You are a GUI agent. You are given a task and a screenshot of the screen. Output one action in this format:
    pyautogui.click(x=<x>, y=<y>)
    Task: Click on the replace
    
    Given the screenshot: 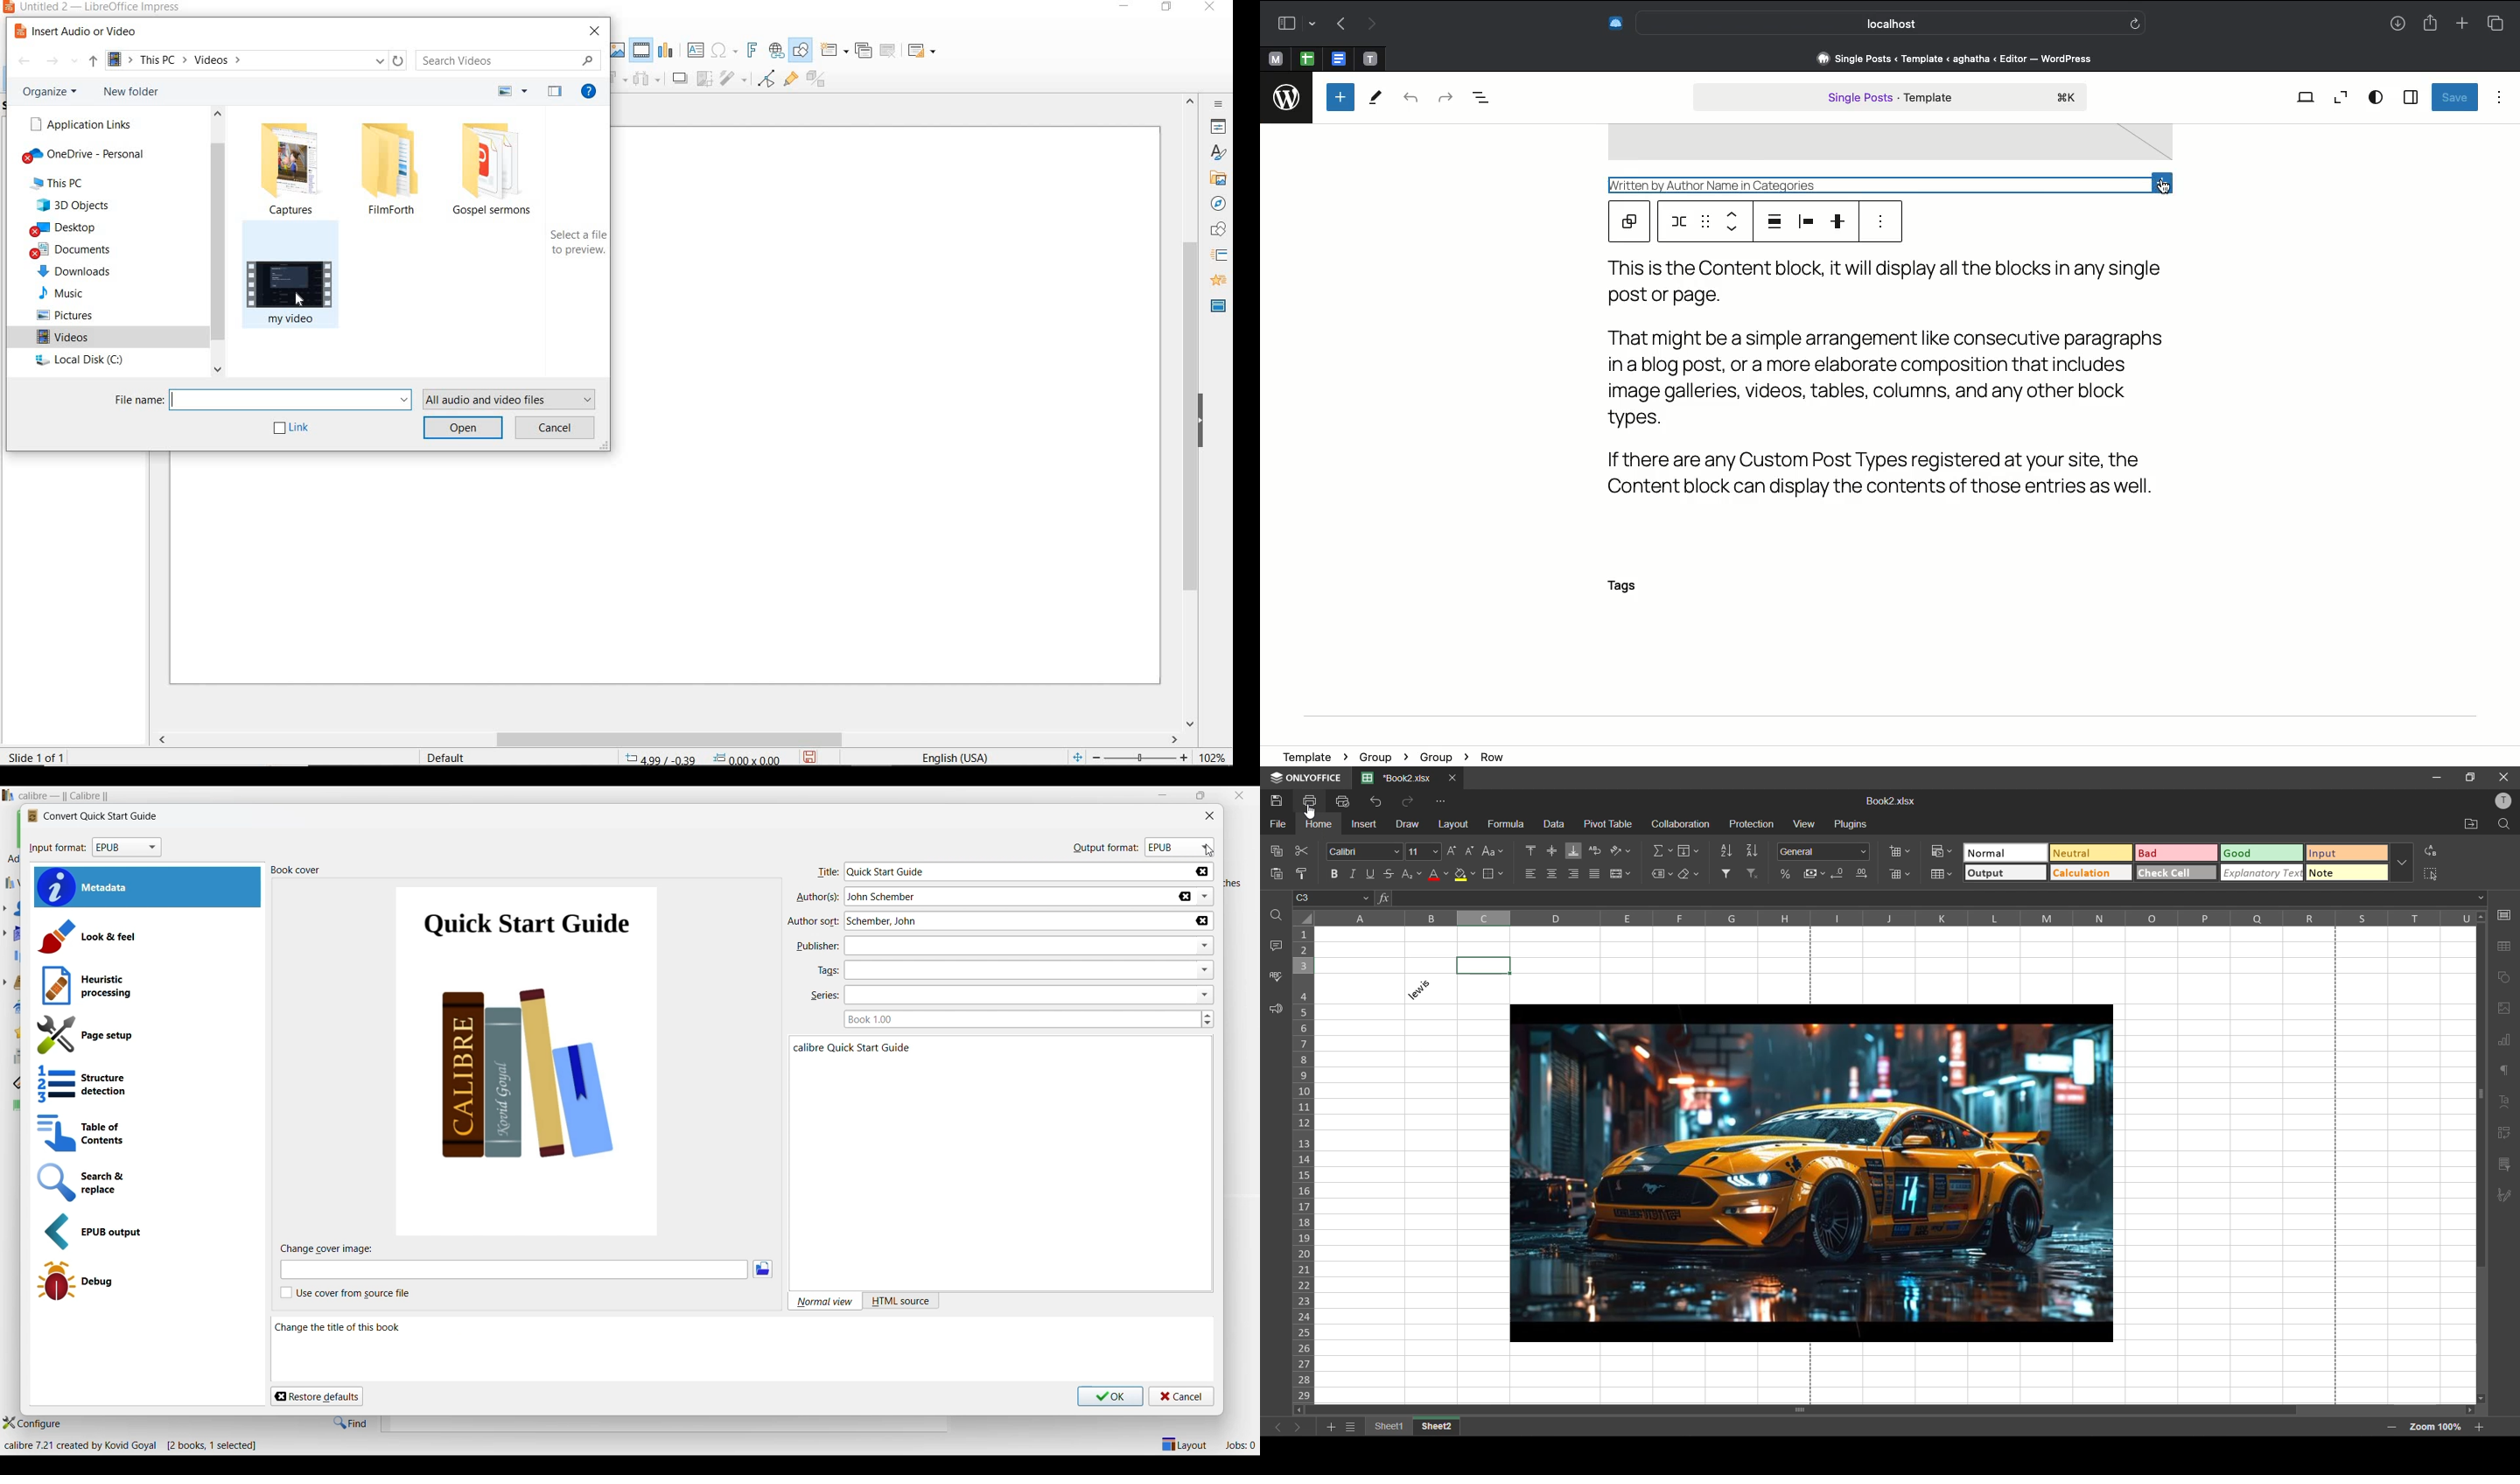 What is the action you would take?
    pyautogui.click(x=2430, y=850)
    